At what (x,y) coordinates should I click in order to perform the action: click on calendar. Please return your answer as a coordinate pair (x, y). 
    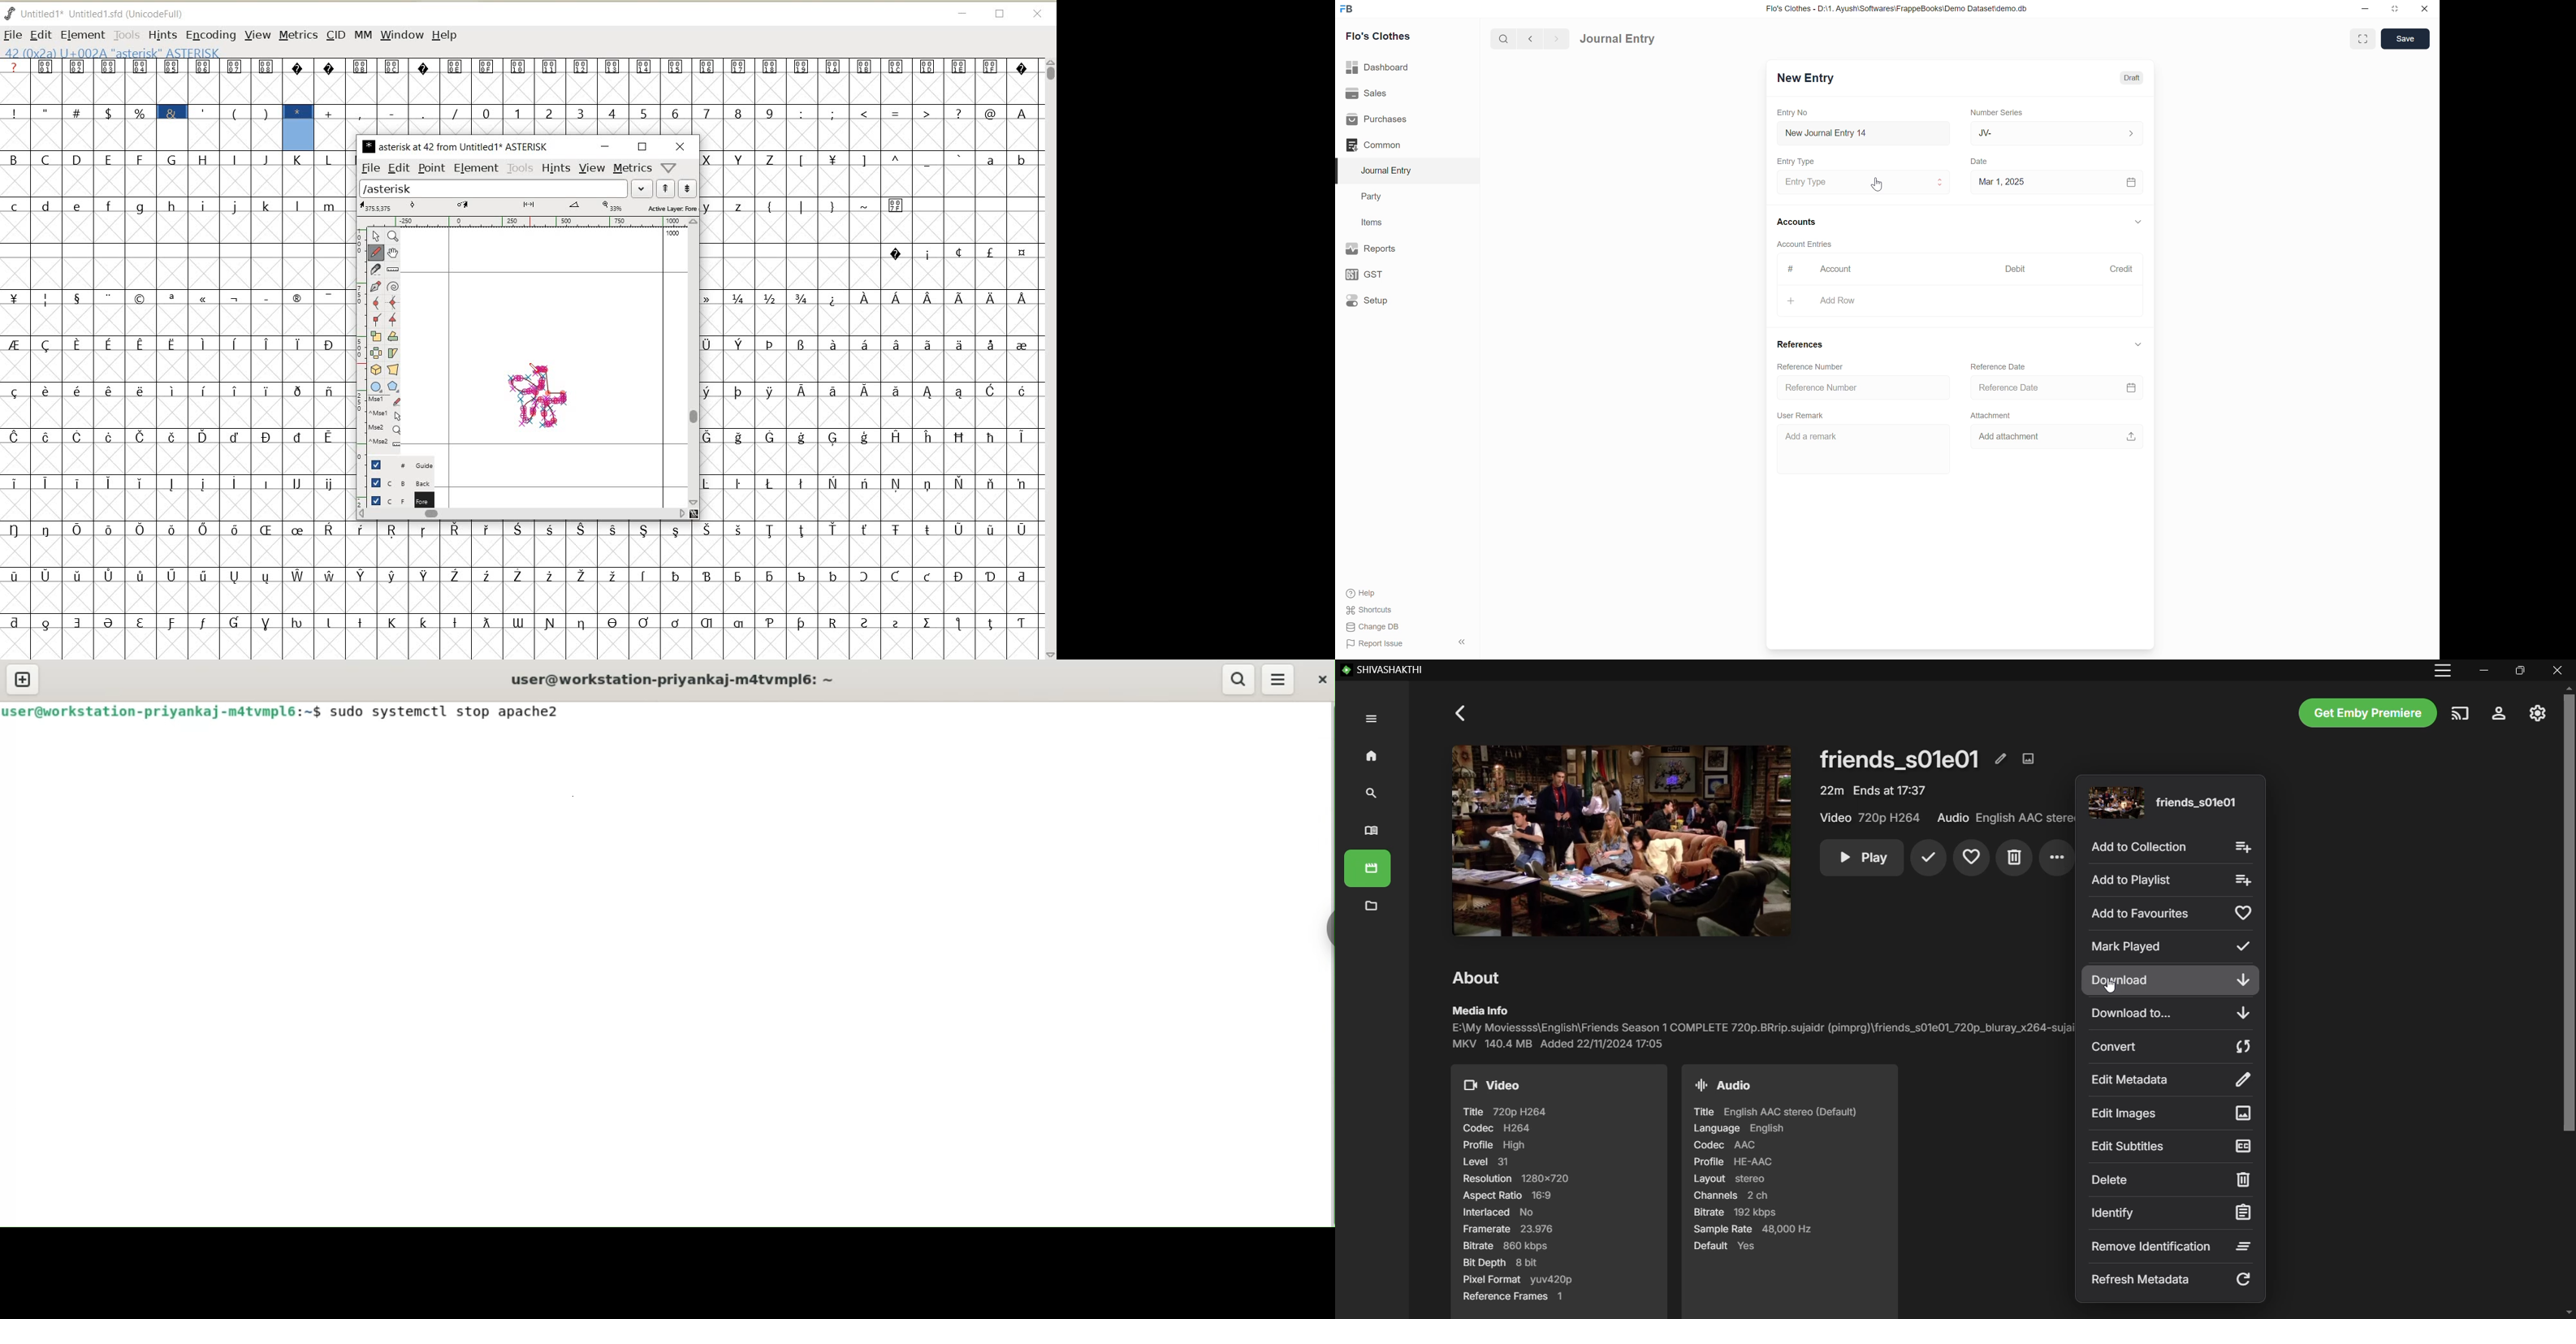
    Looking at the image, I should click on (2132, 183).